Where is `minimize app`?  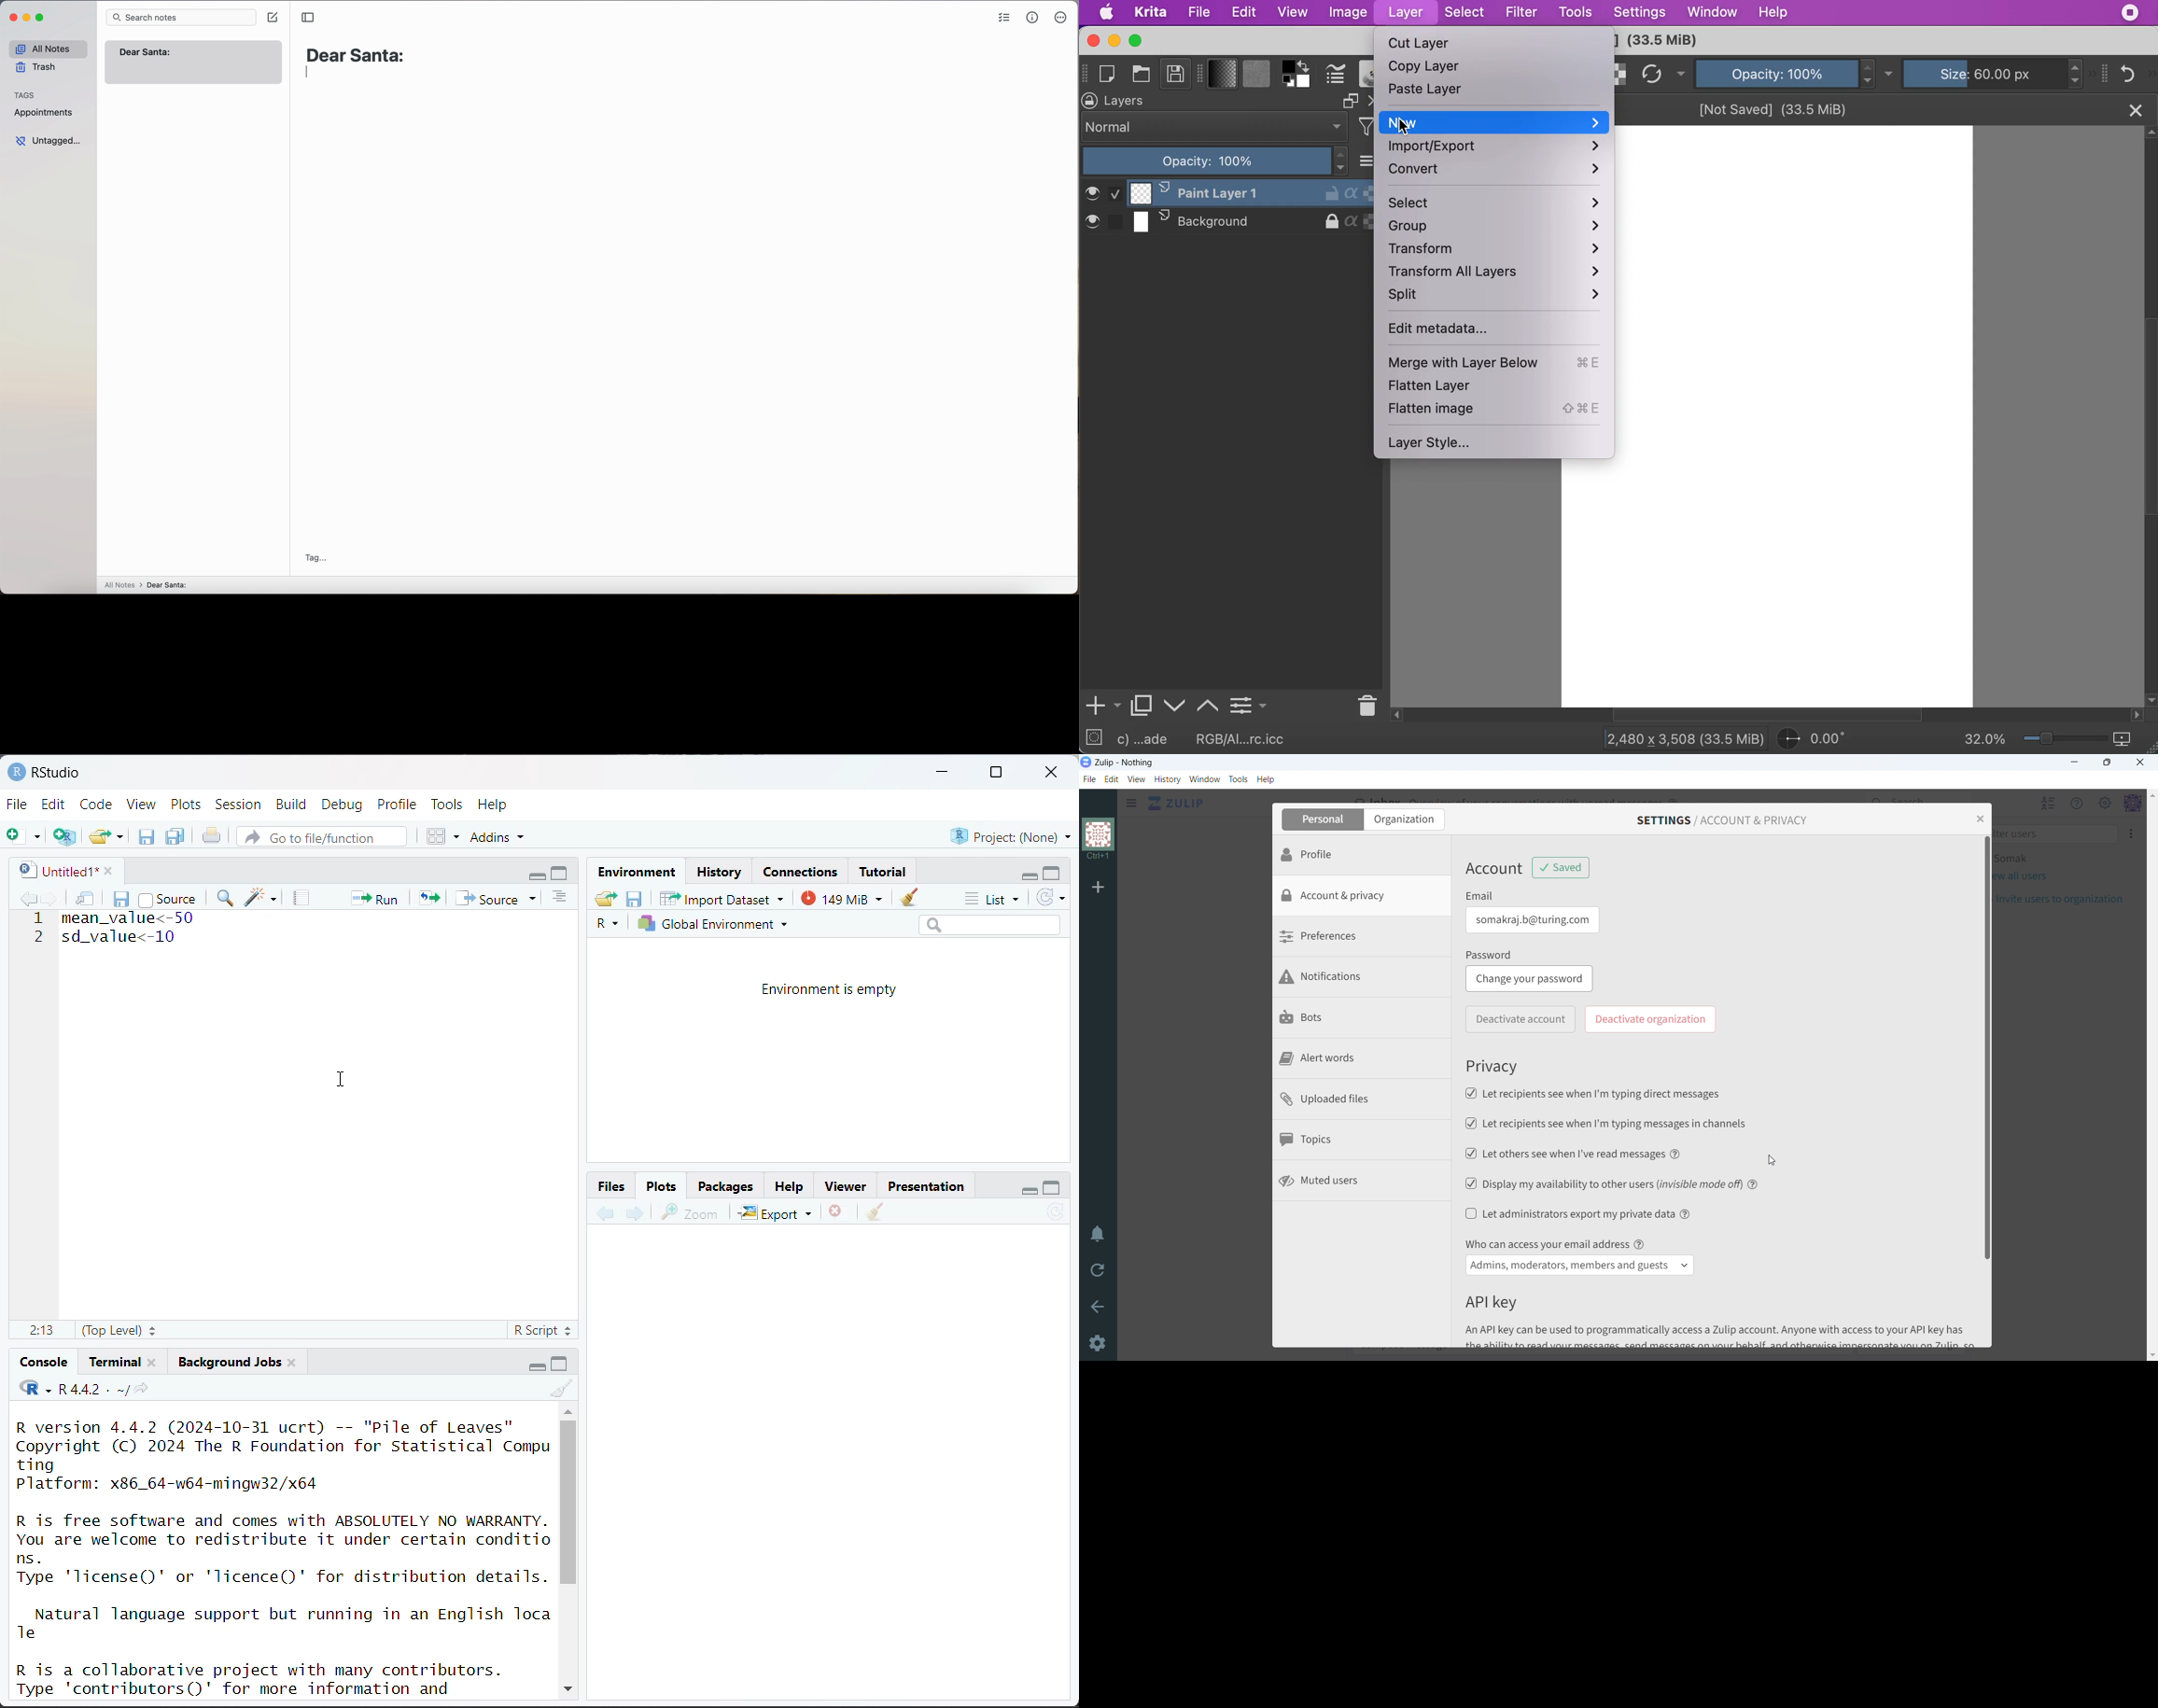
minimize app is located at coordinates (28, 19).